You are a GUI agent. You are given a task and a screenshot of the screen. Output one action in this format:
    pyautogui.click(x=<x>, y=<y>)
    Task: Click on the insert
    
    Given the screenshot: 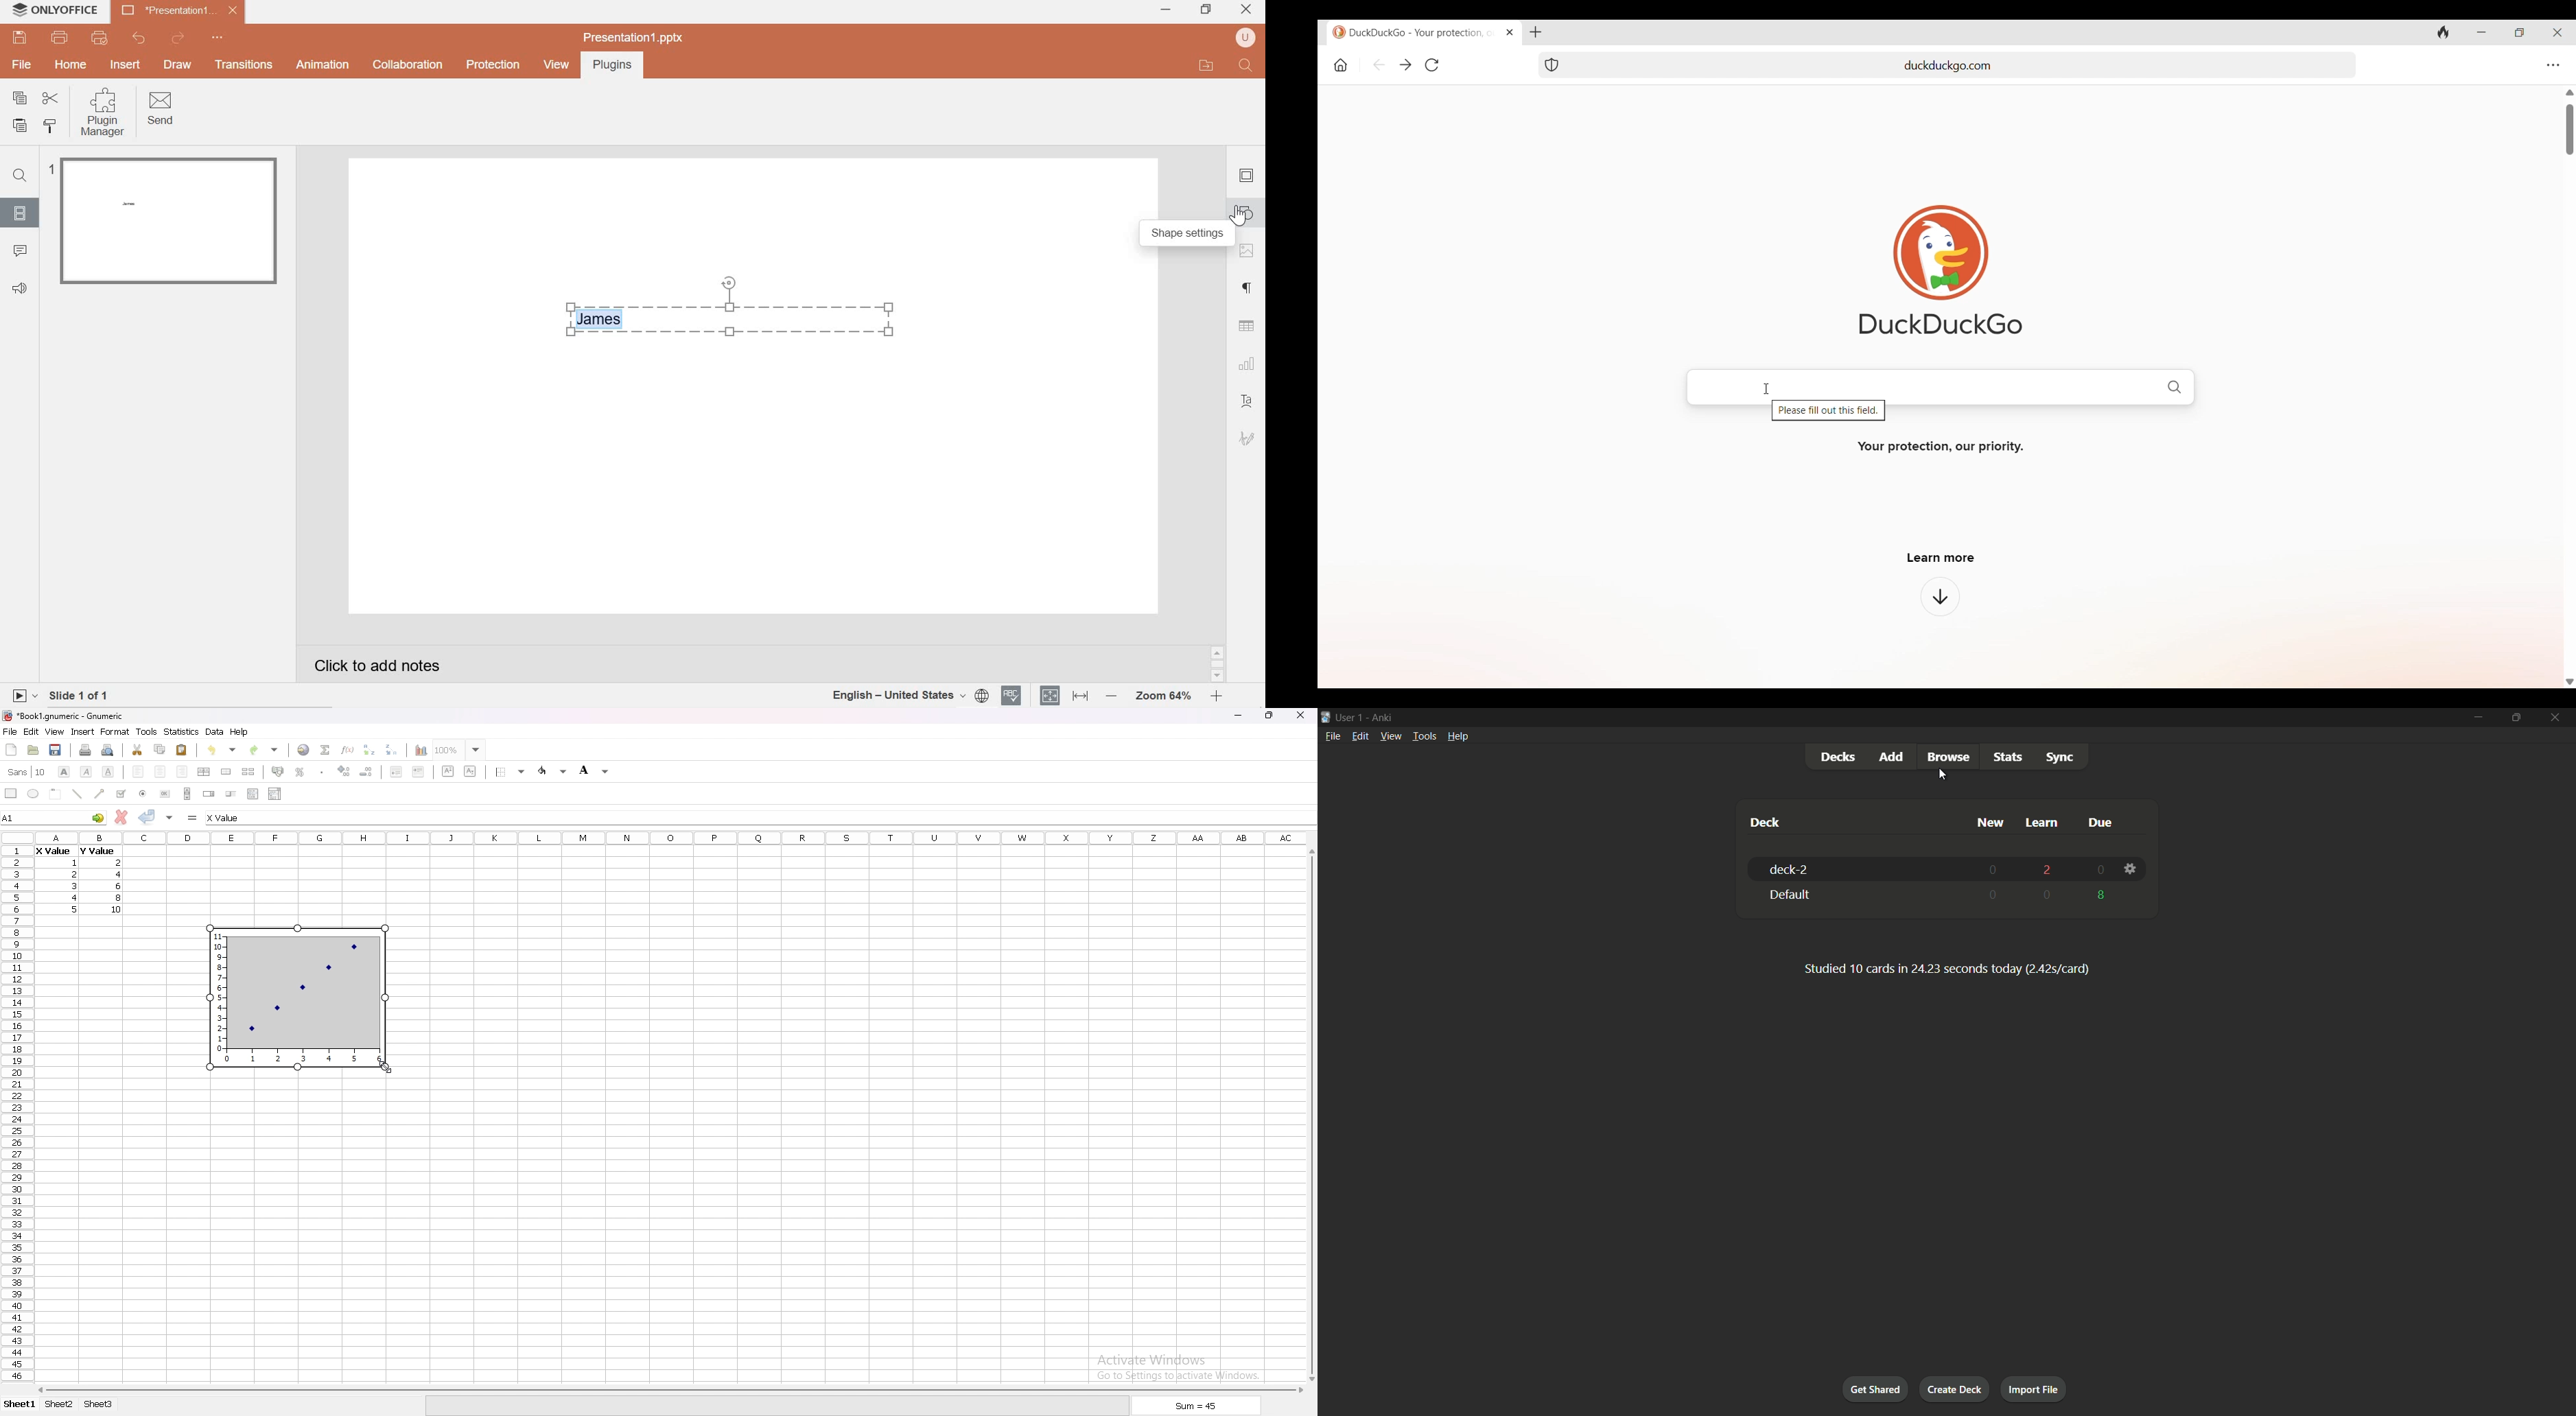 What is the action you would take?
    pyautogui.click(x=83, y=731)
    